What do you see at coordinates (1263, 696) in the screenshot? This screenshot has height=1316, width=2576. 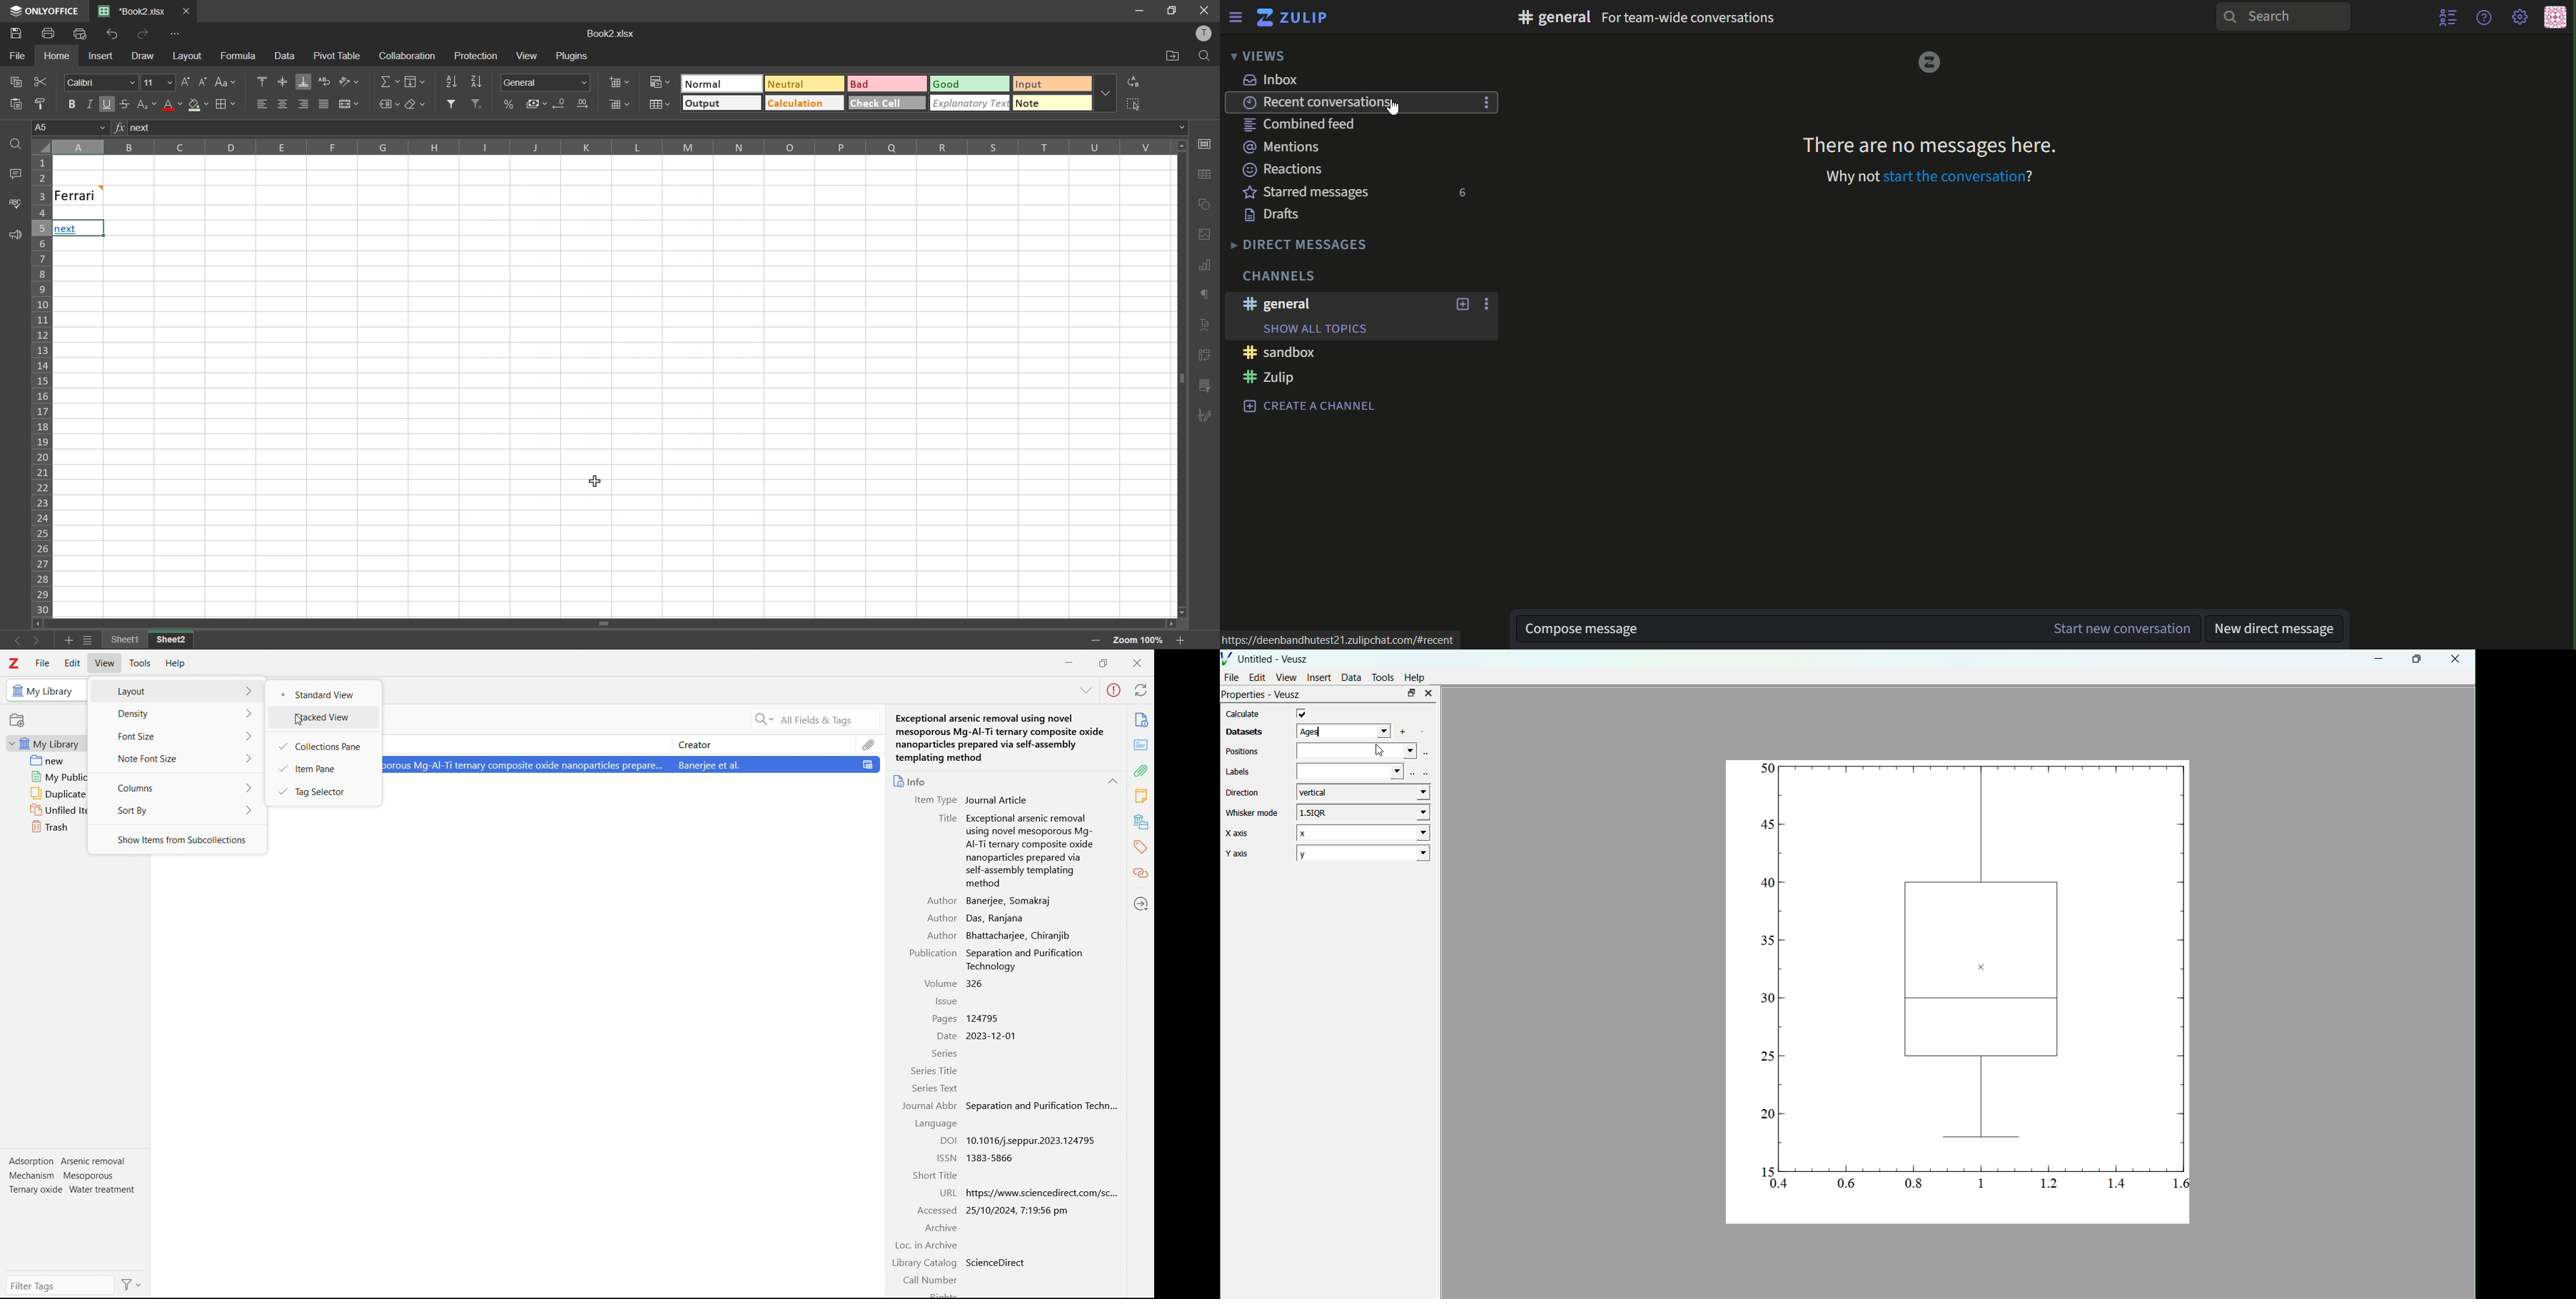 I see `Properties - Veusz` at bounding box center [1263, 696].